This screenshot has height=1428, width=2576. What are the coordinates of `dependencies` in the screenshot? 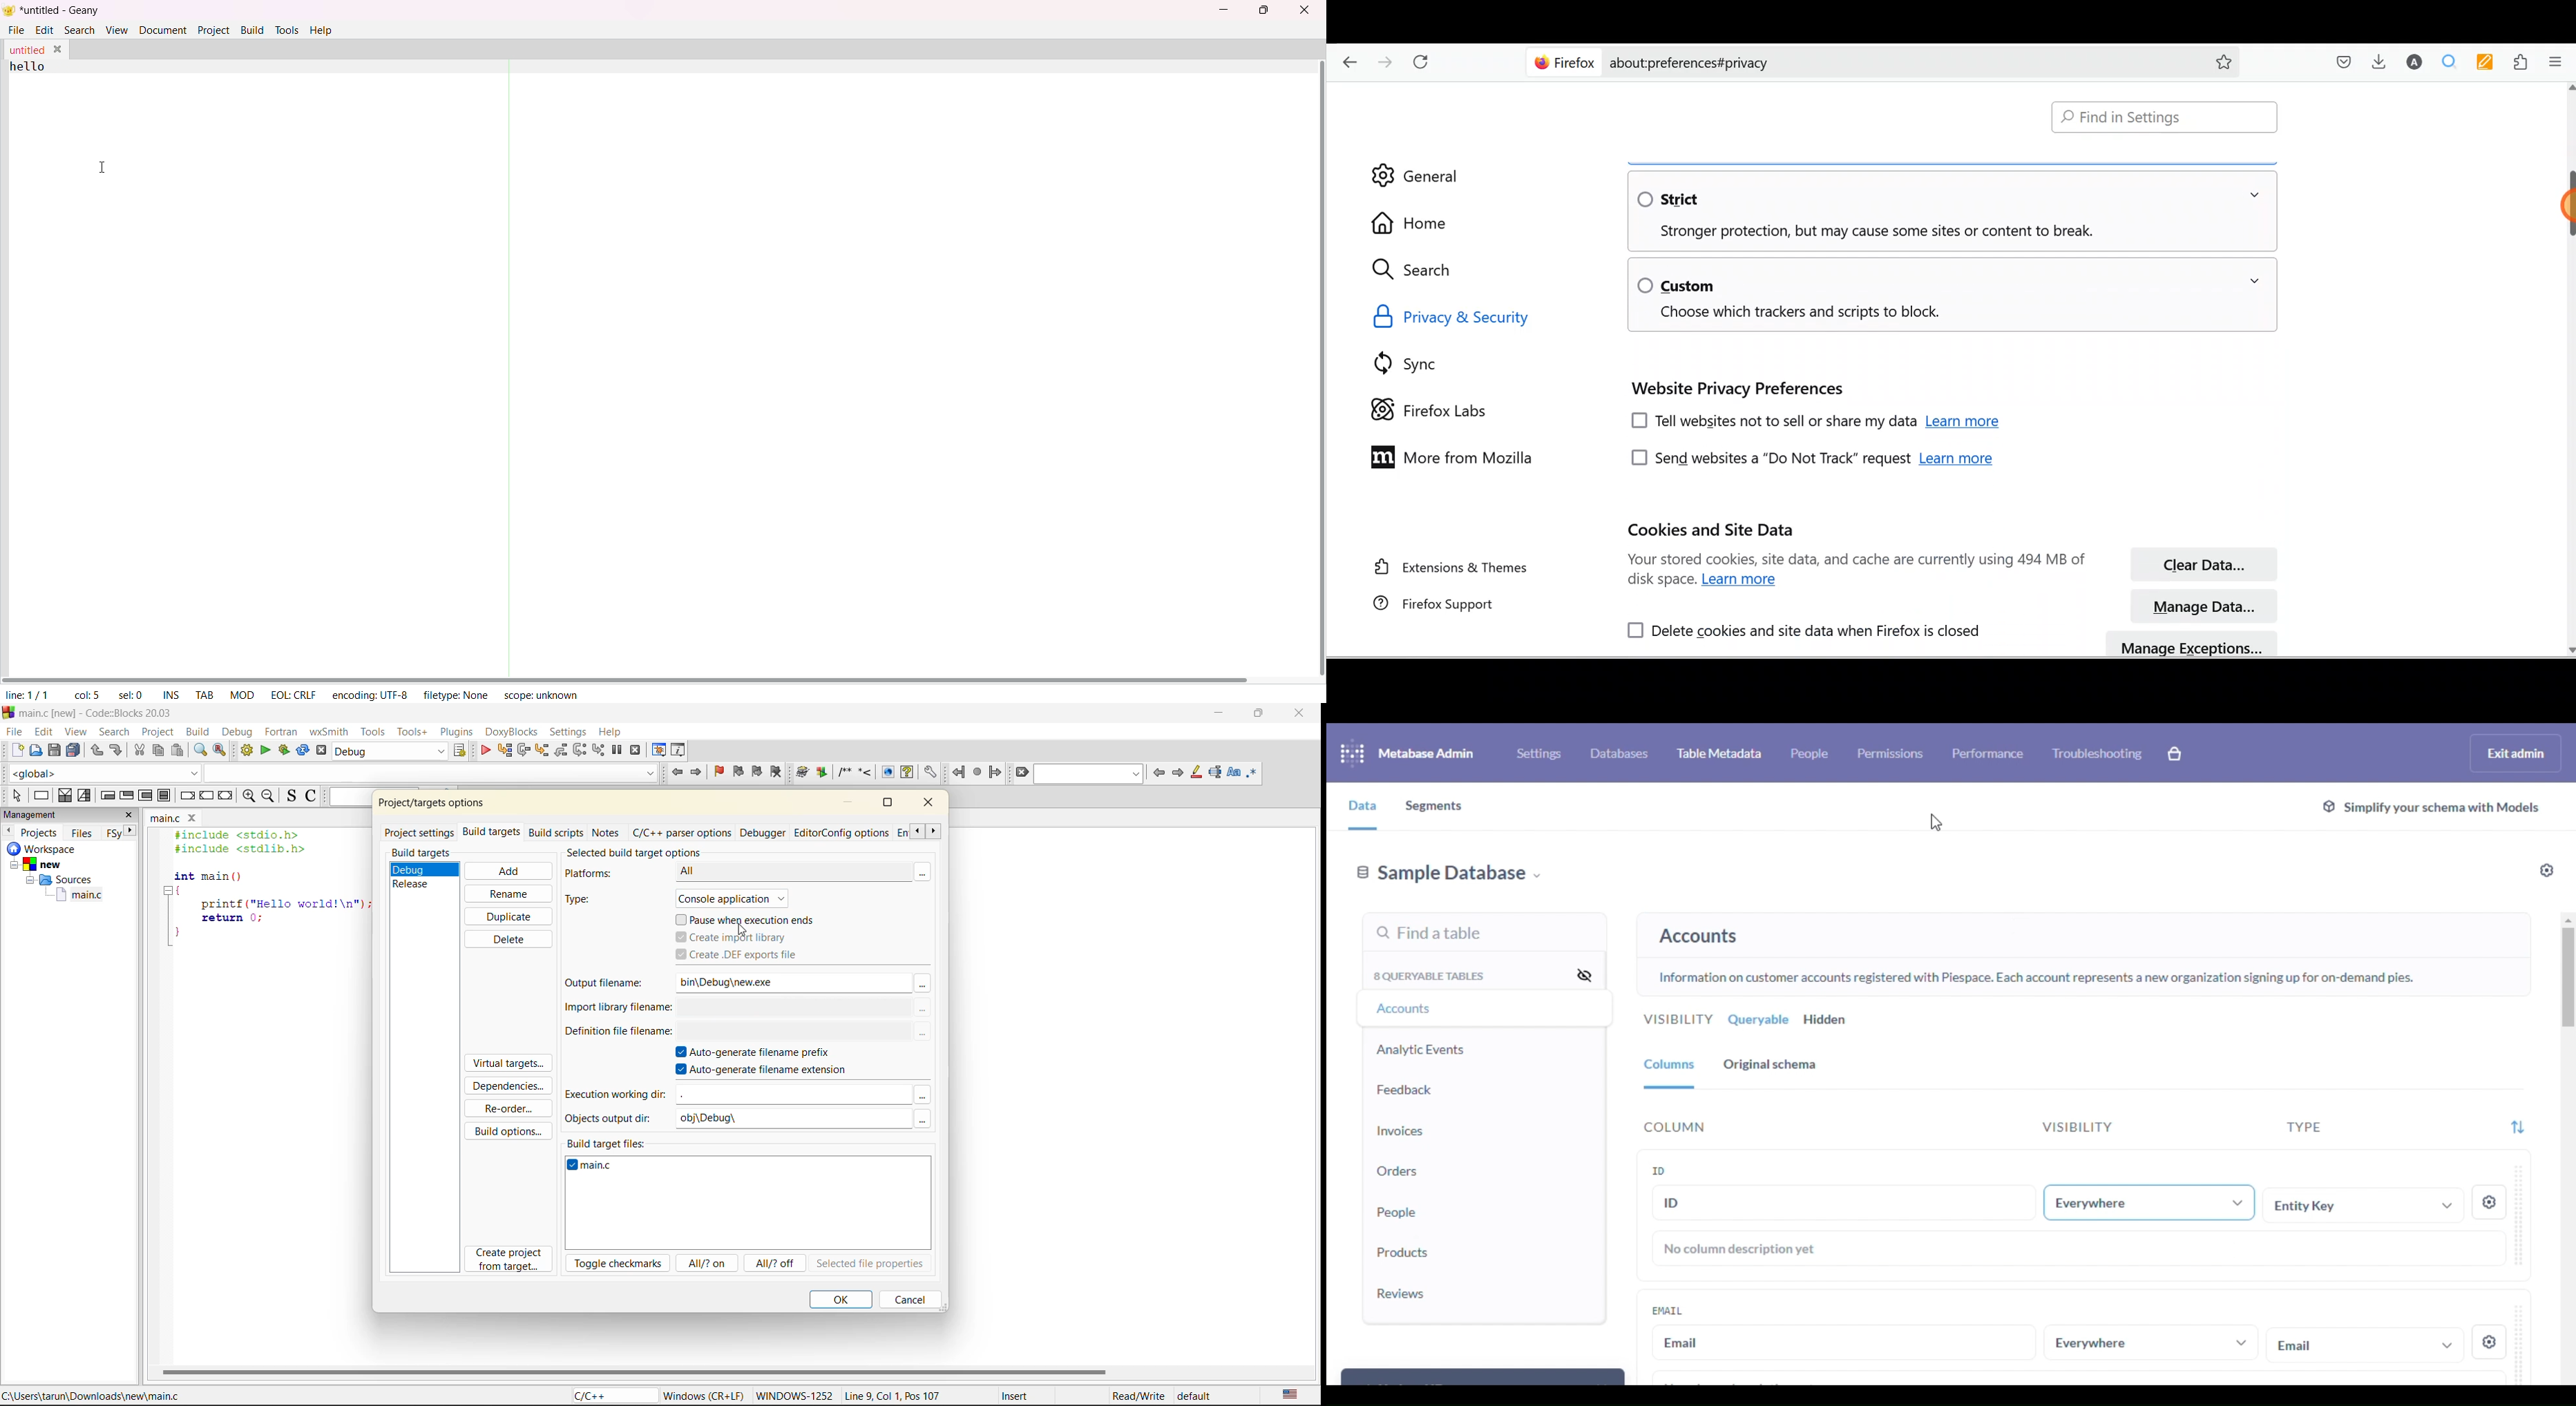 It's located at (513, 1088).